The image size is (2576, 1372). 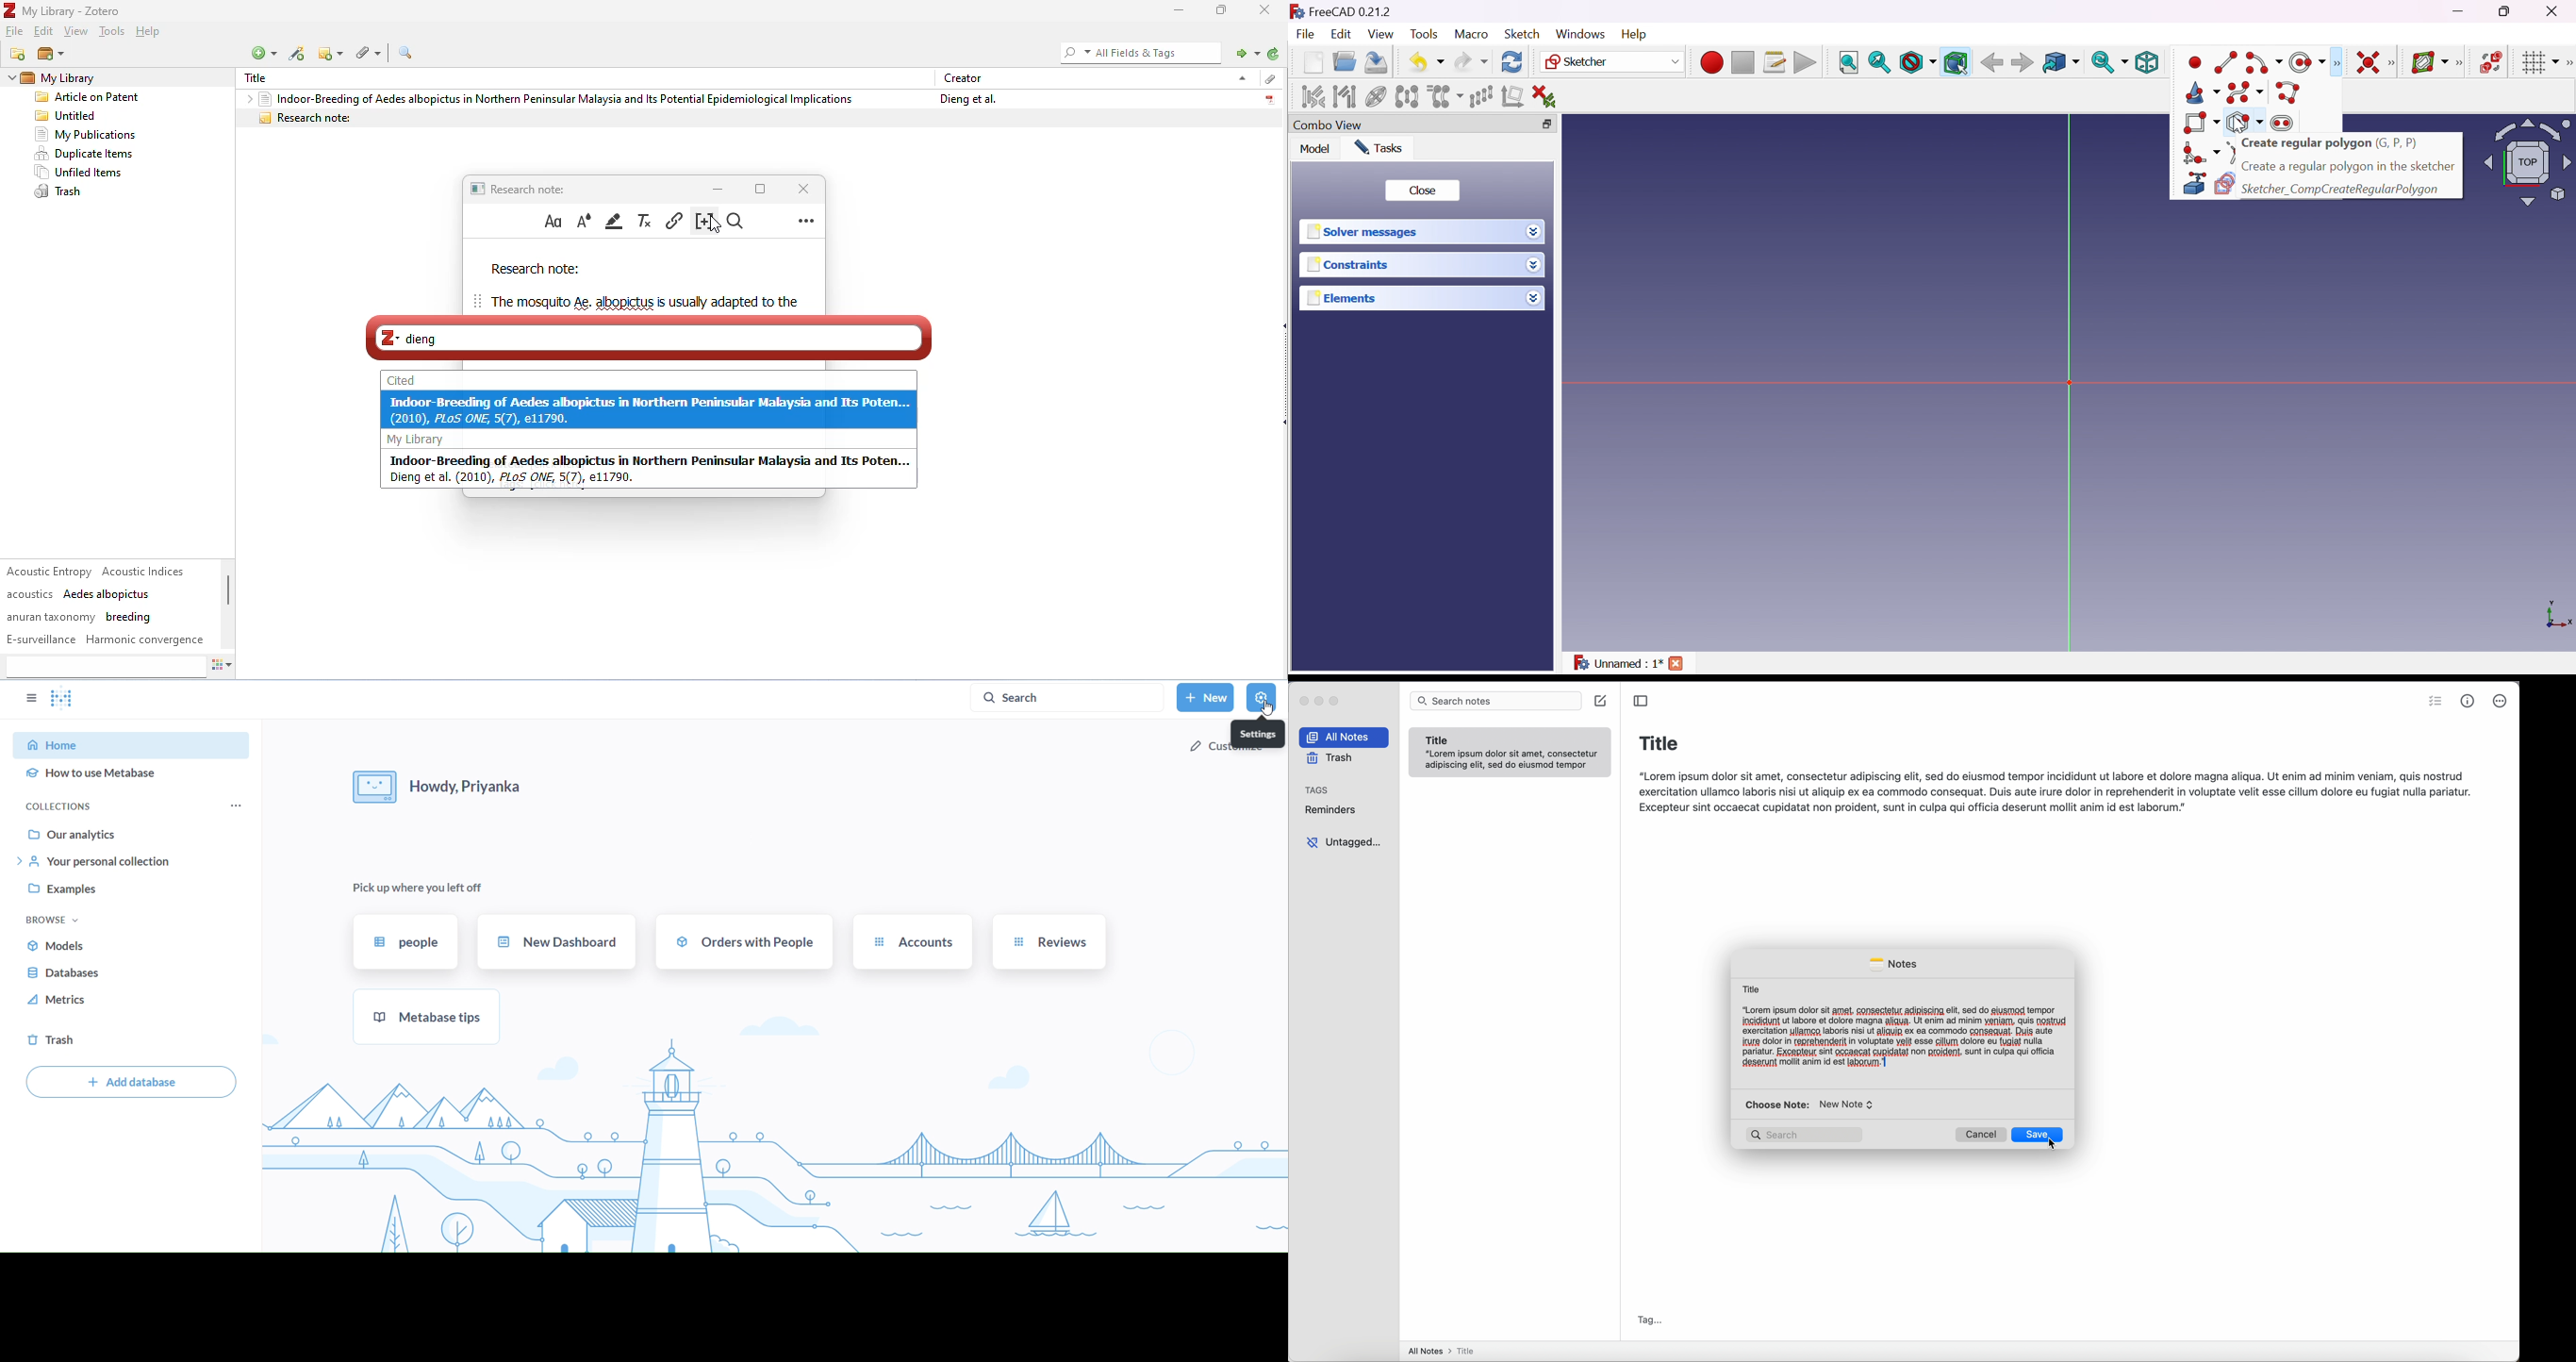 What do you see at coordinates (1548, 97) in the screenshot?
I see `Delete all constraints` at bounding box center [1548, 97].